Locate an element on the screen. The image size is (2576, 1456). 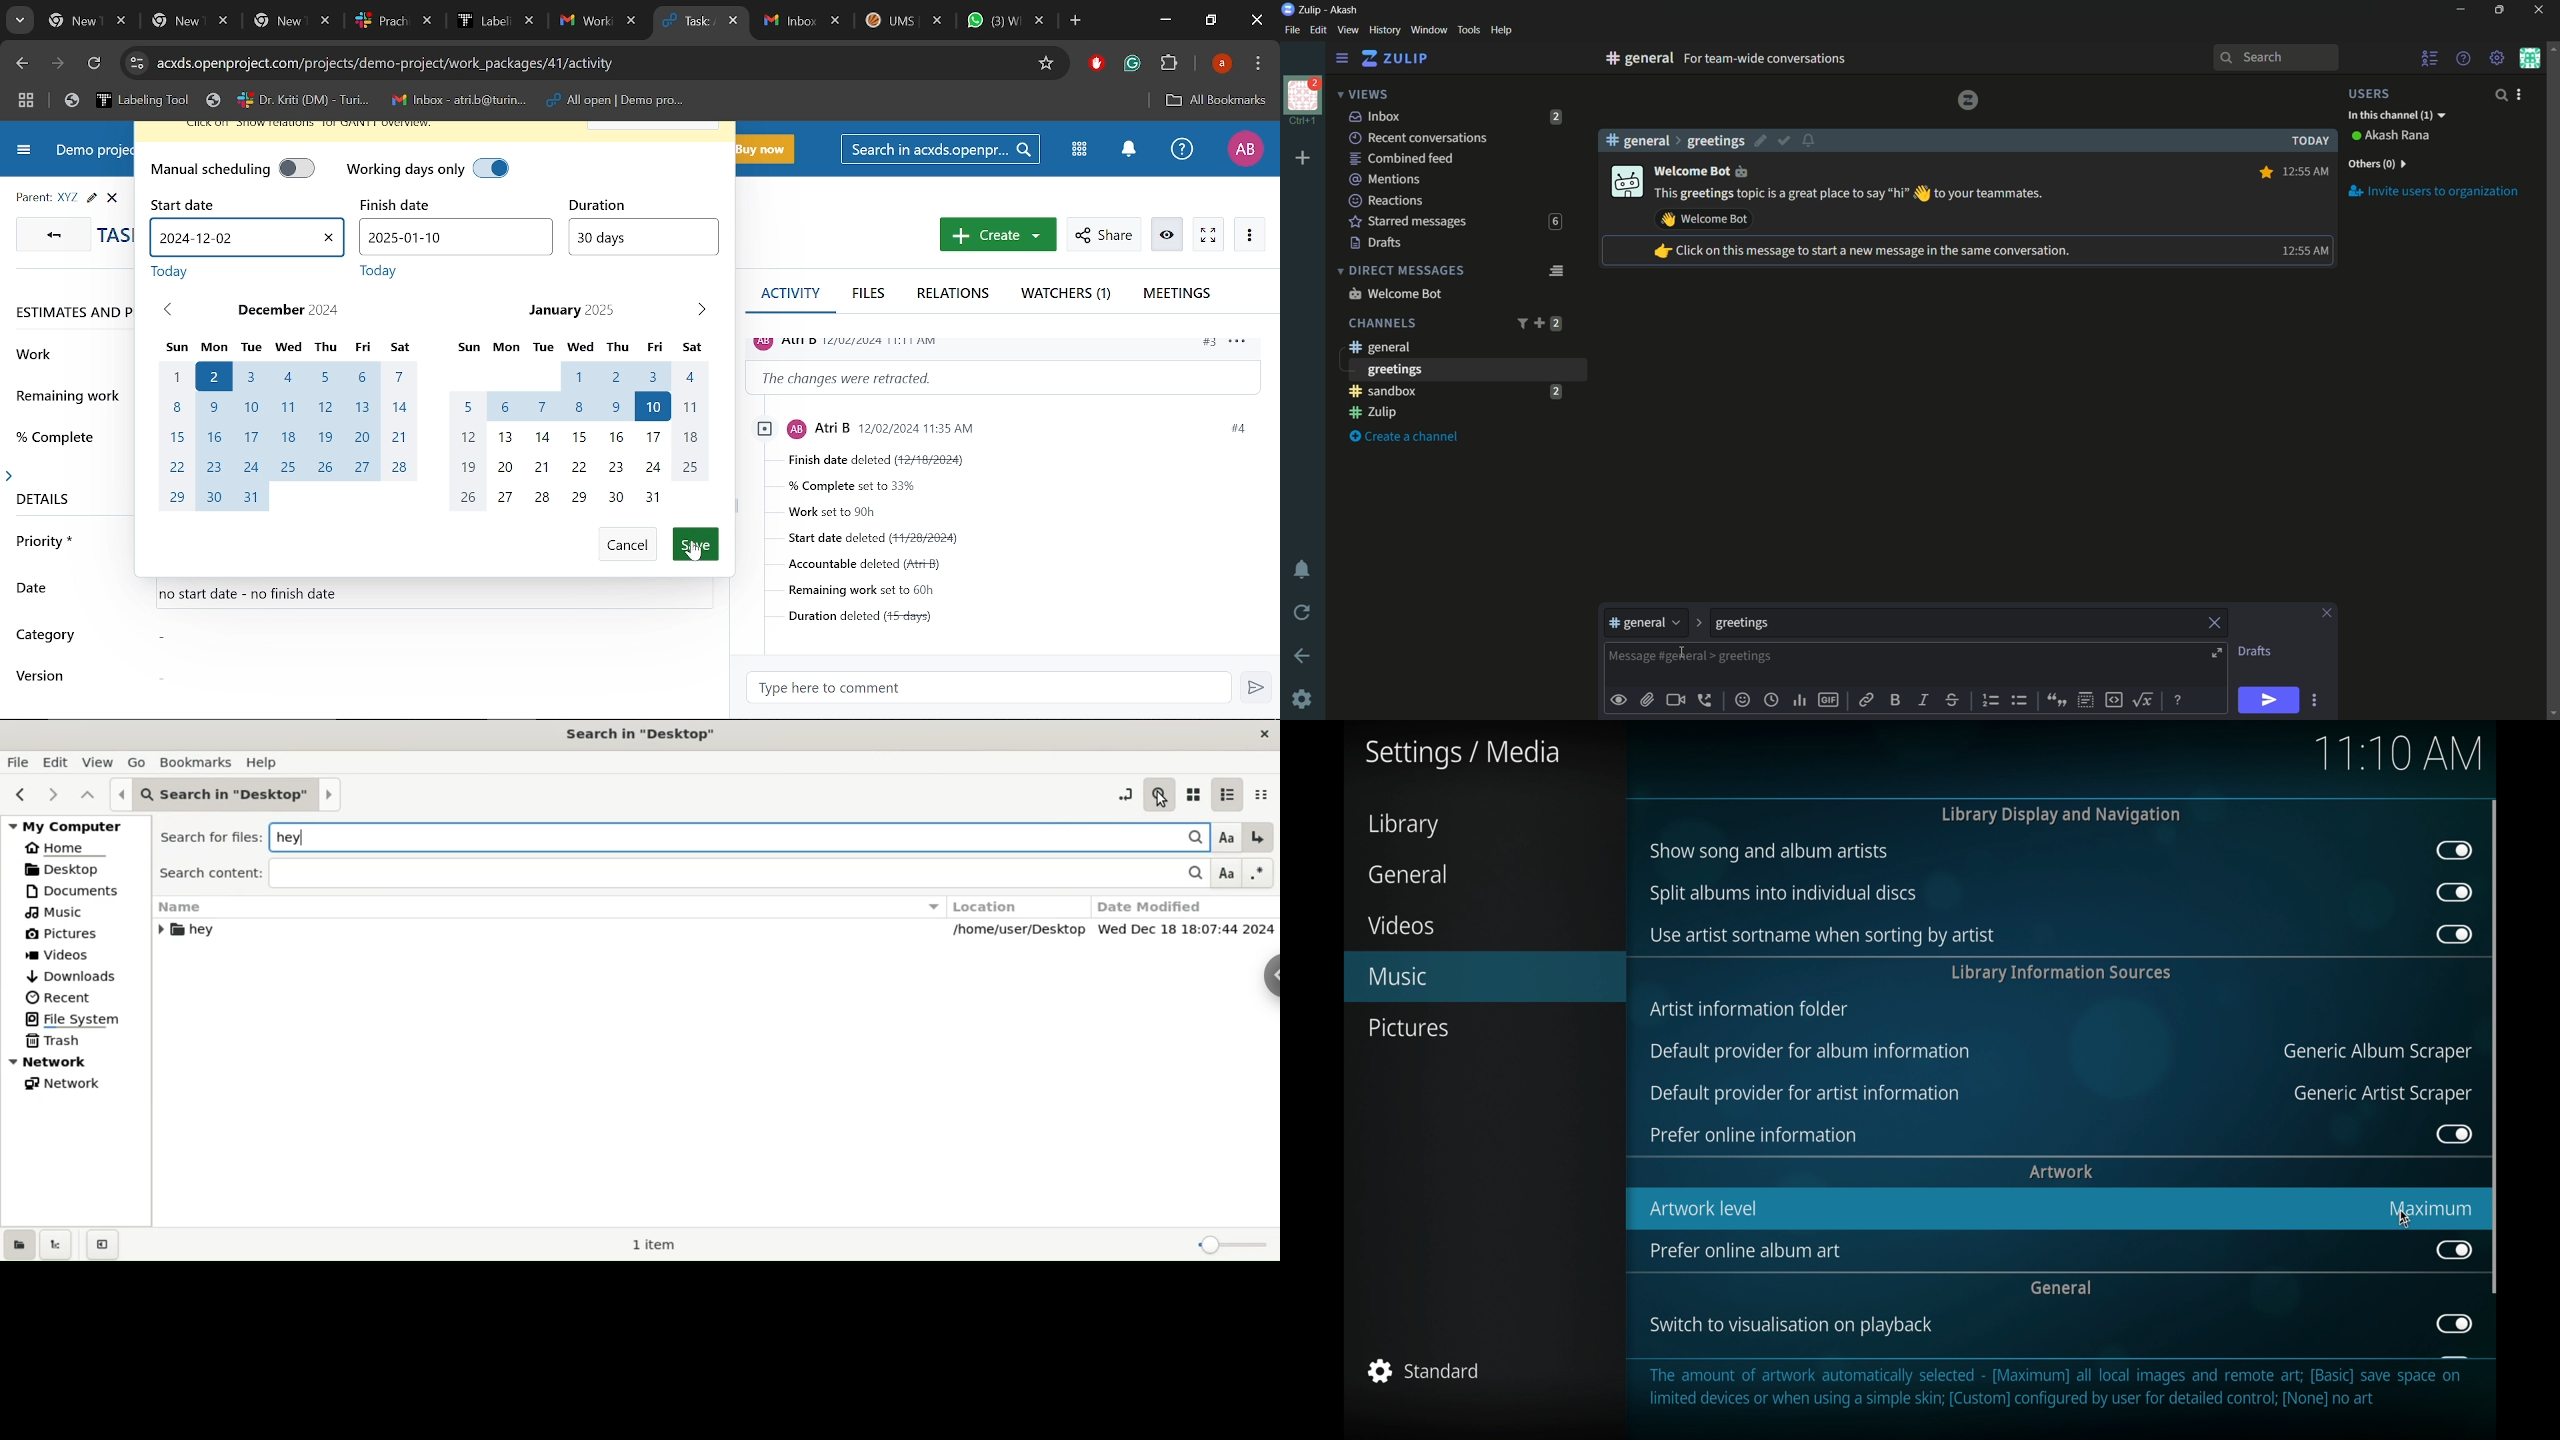
Send is located at coordinates (1255, 687).